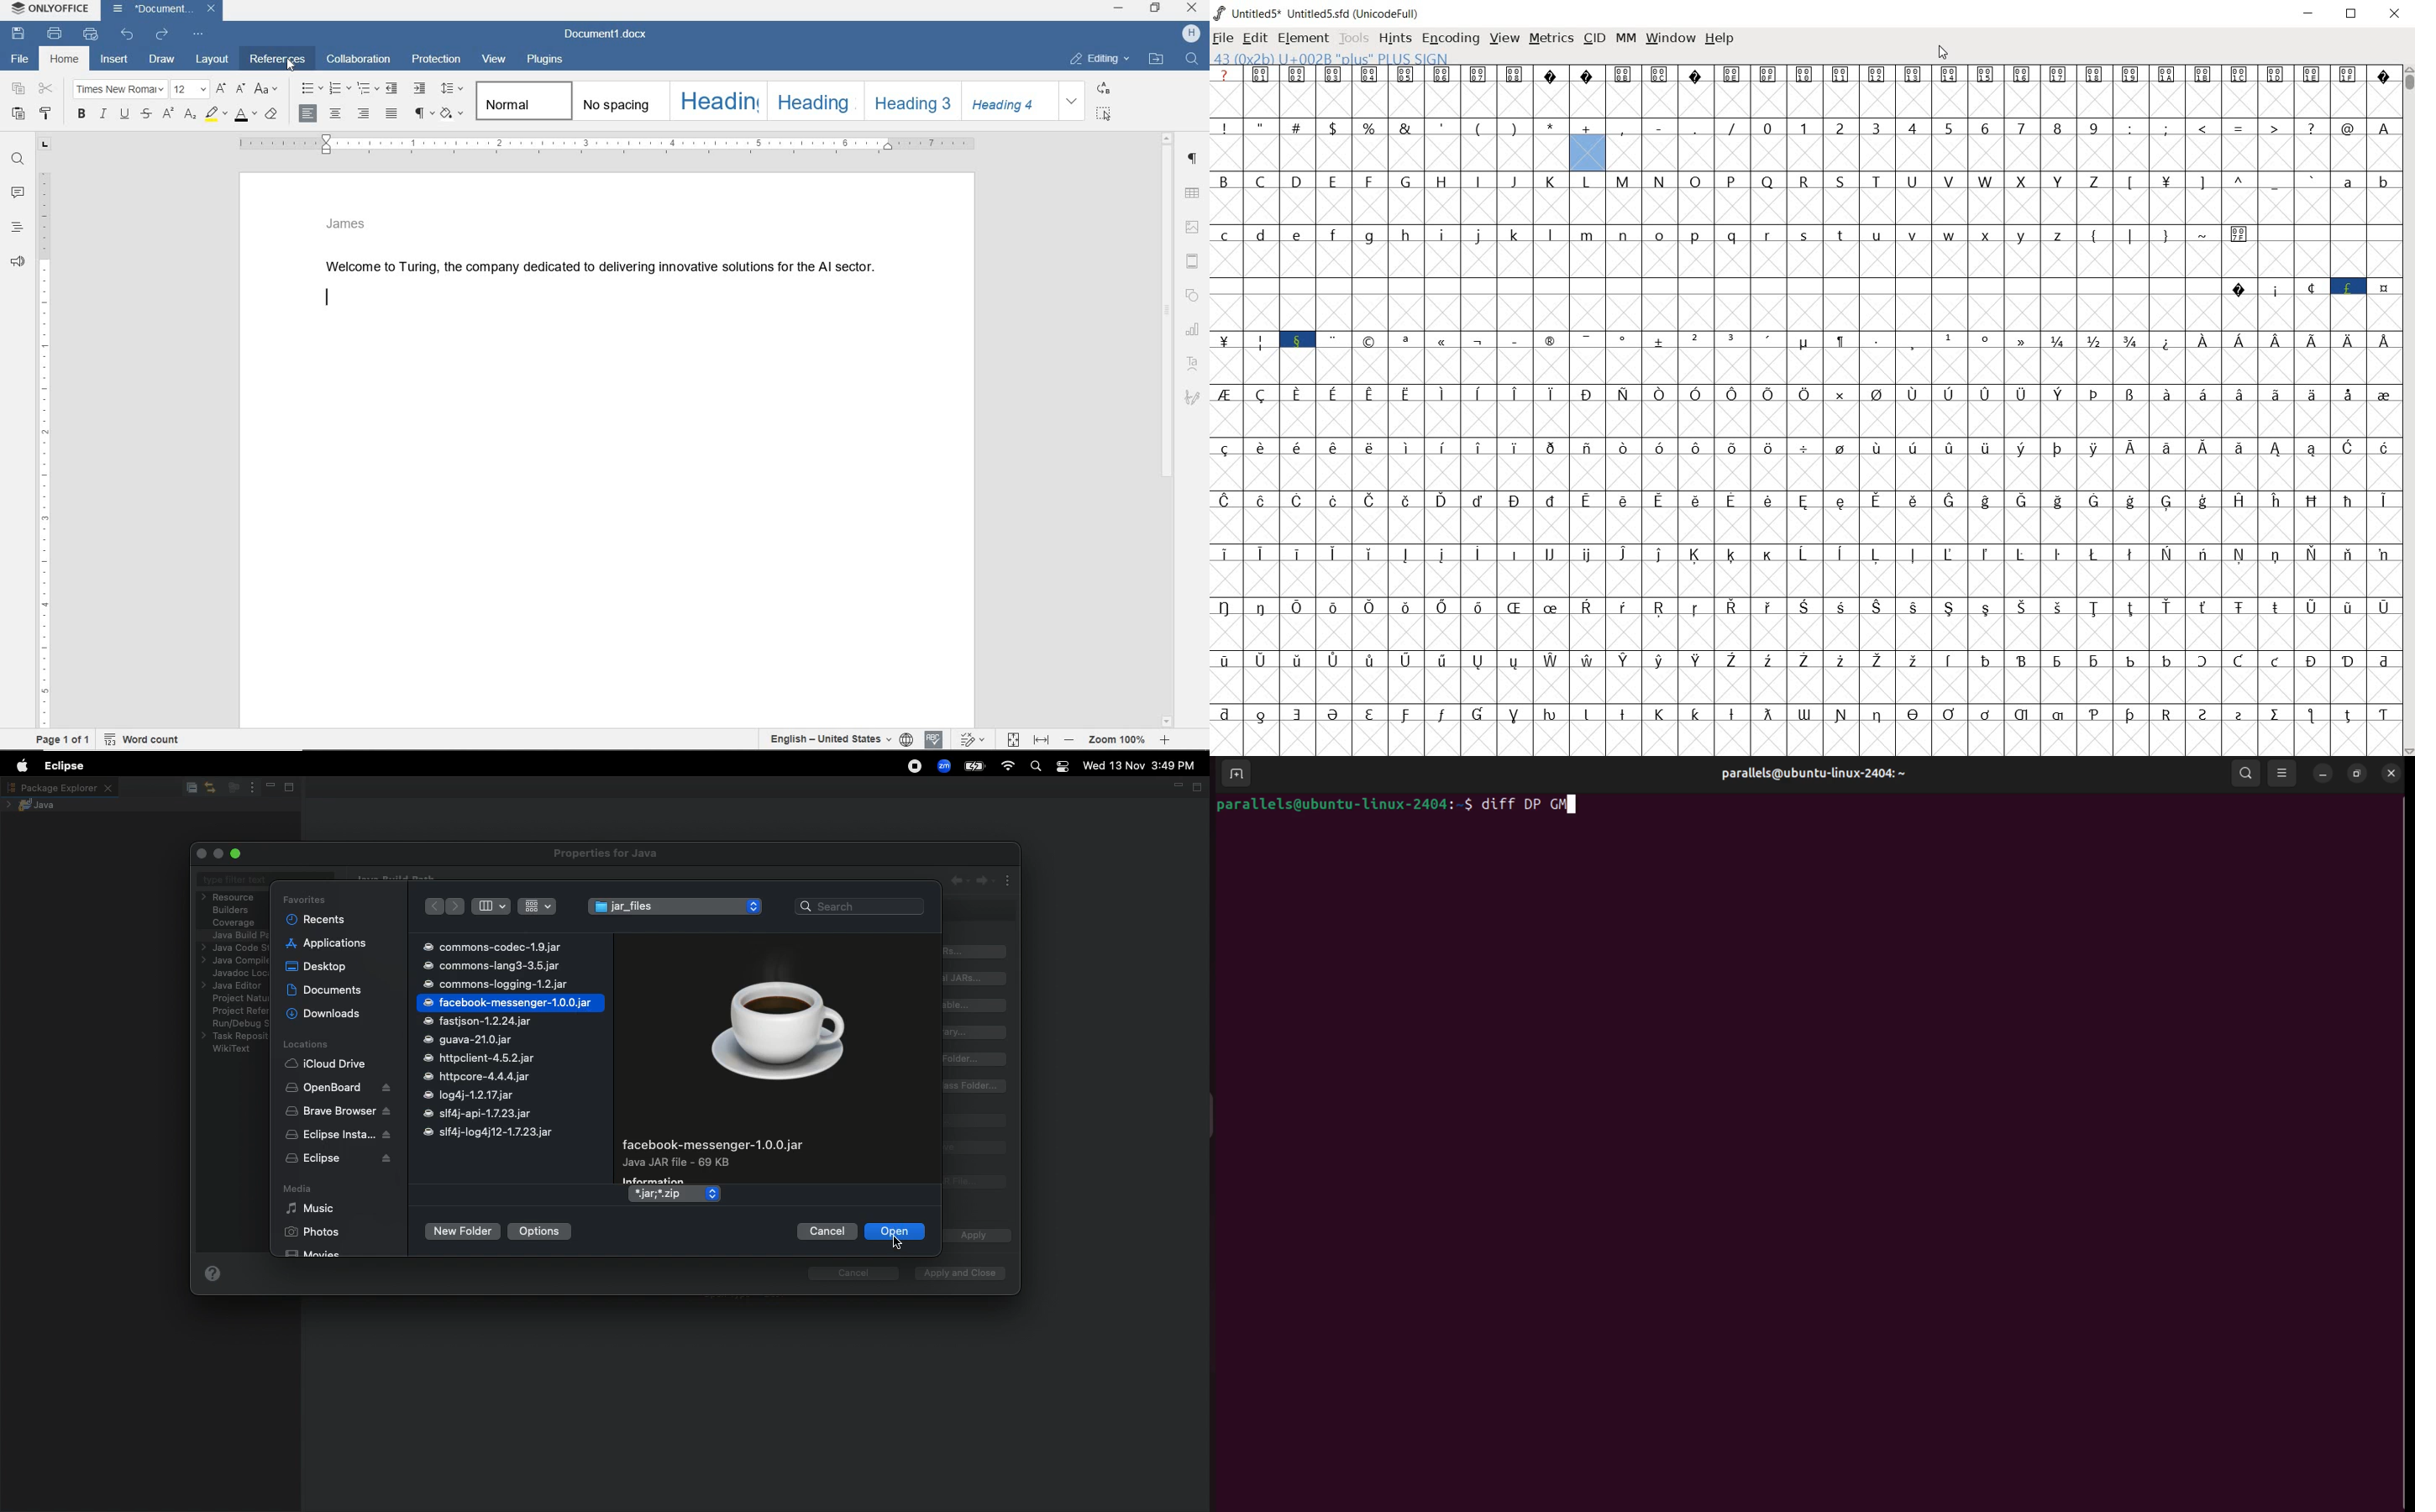 The height and width of the screenshot is (1512, 2436). What do you see at coordinates (364, 113) in the screenshot?
I see `align right` at bounding box center [364, 113].